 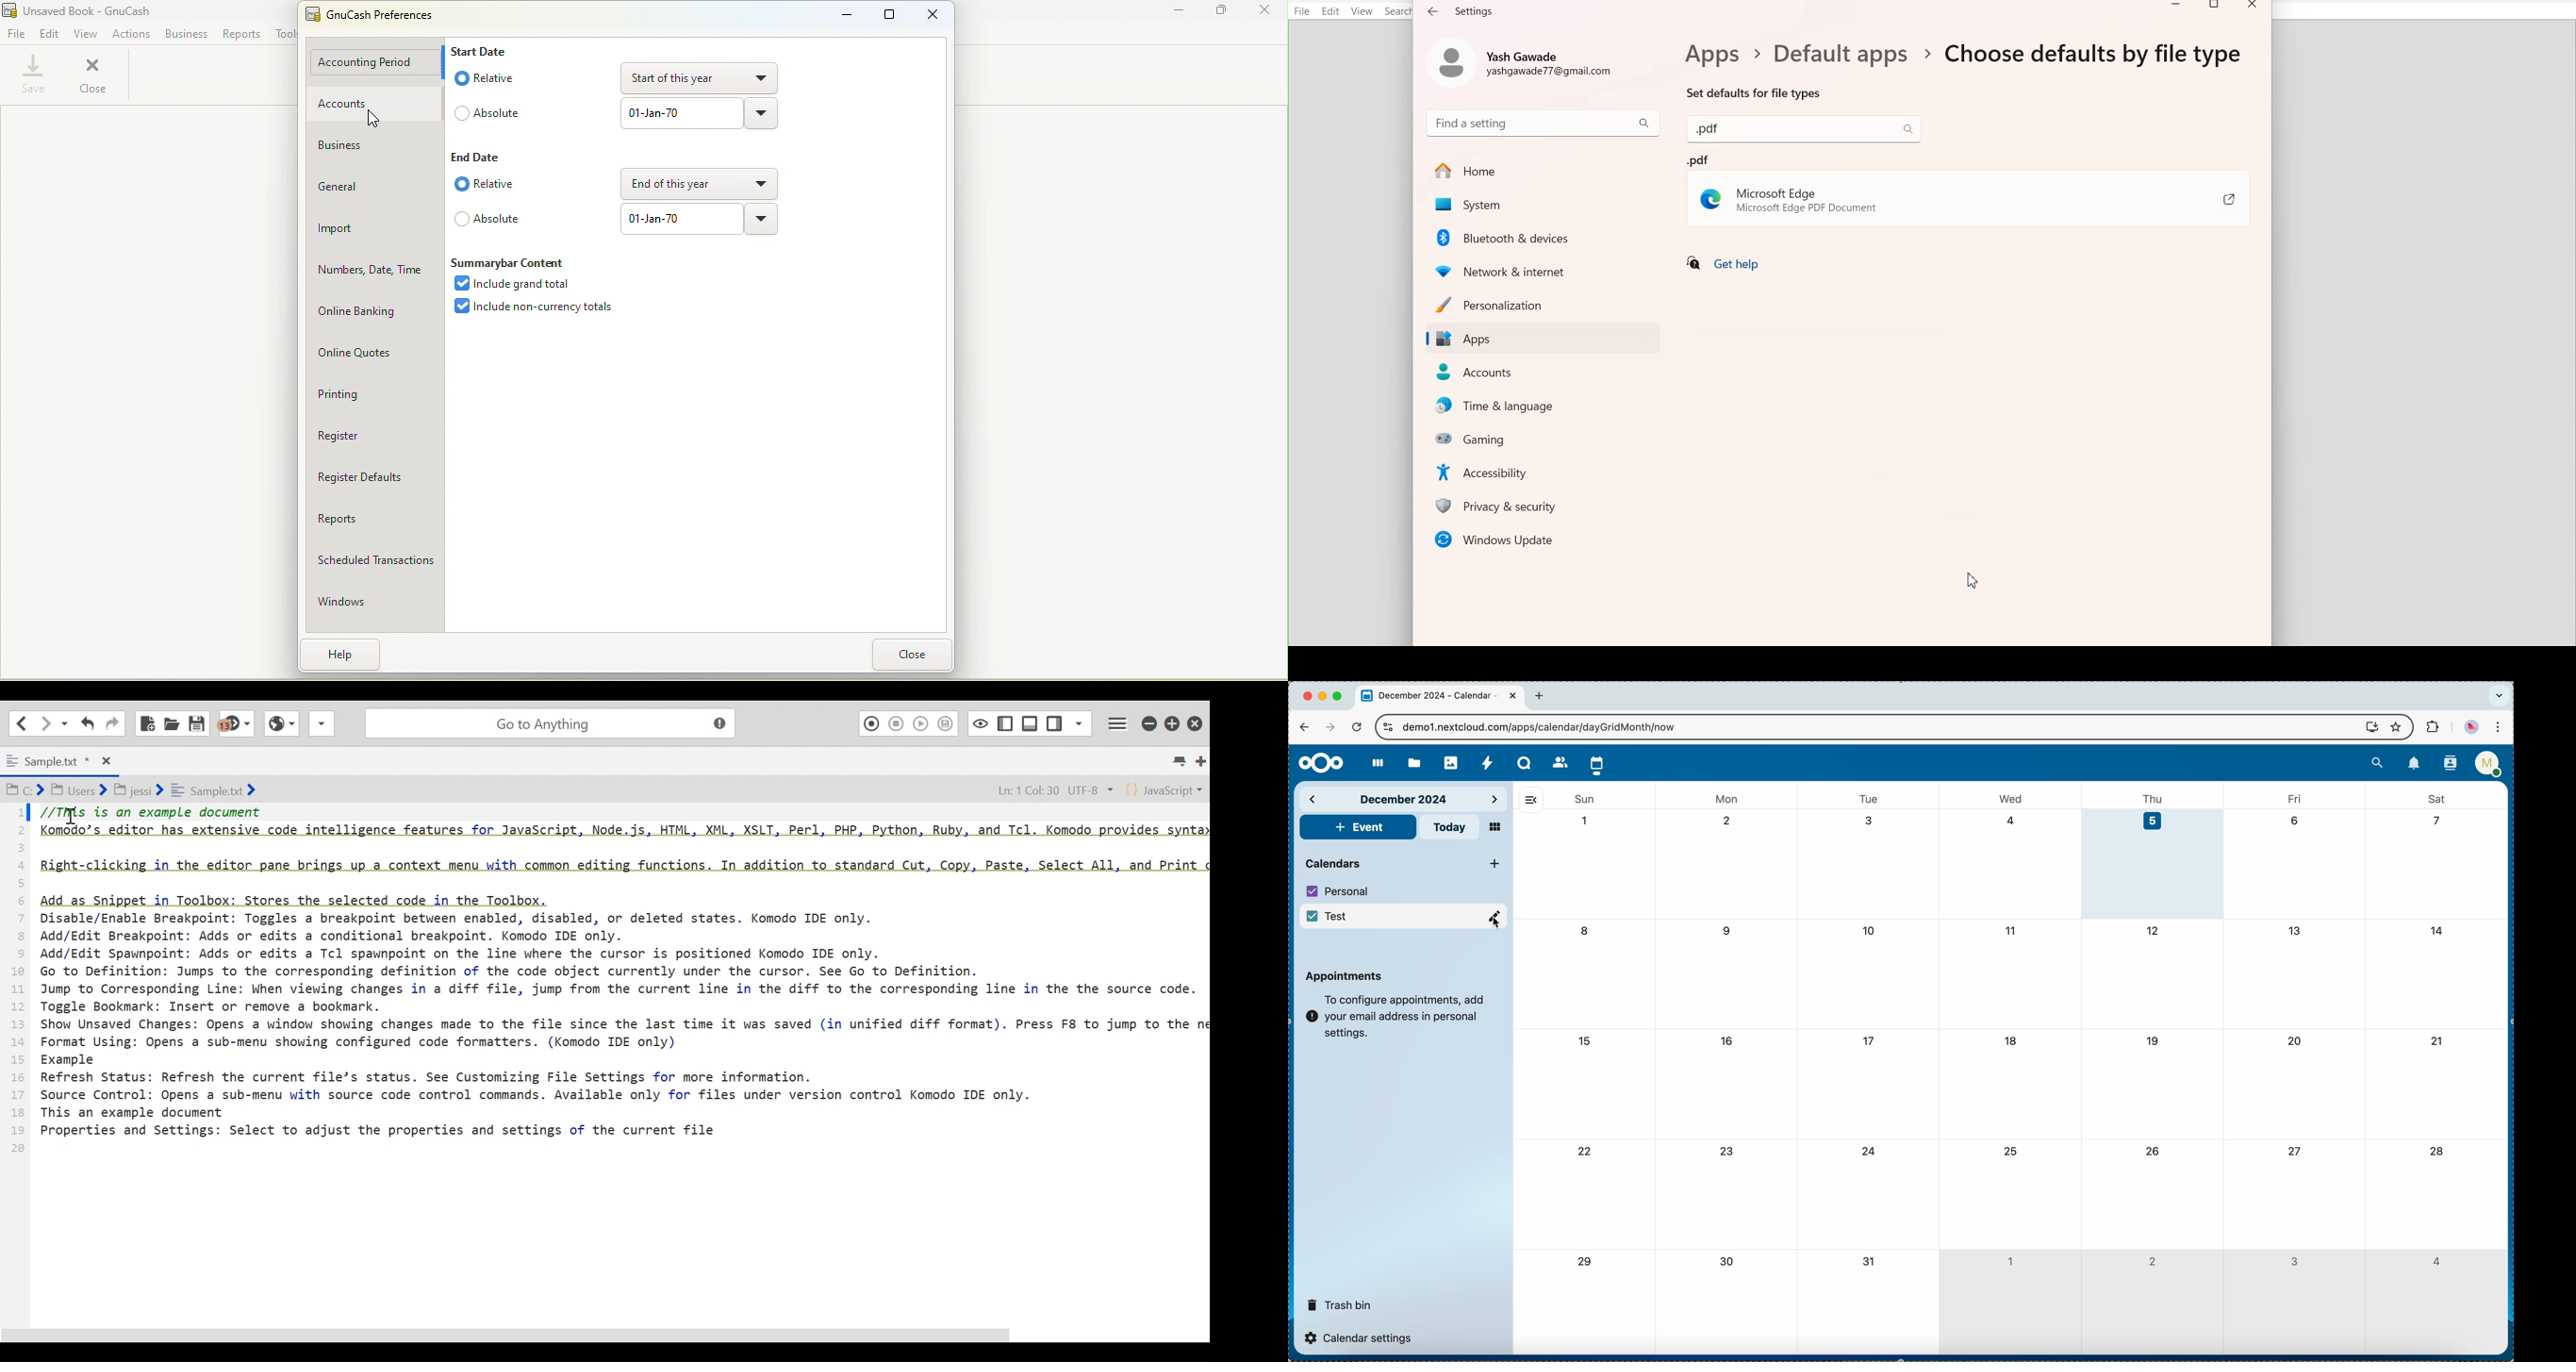 What do you see at coordinates (1545, 238) in the screenshot?
I see `Bluetooth & Devices` at bounding box center [1545, 238].